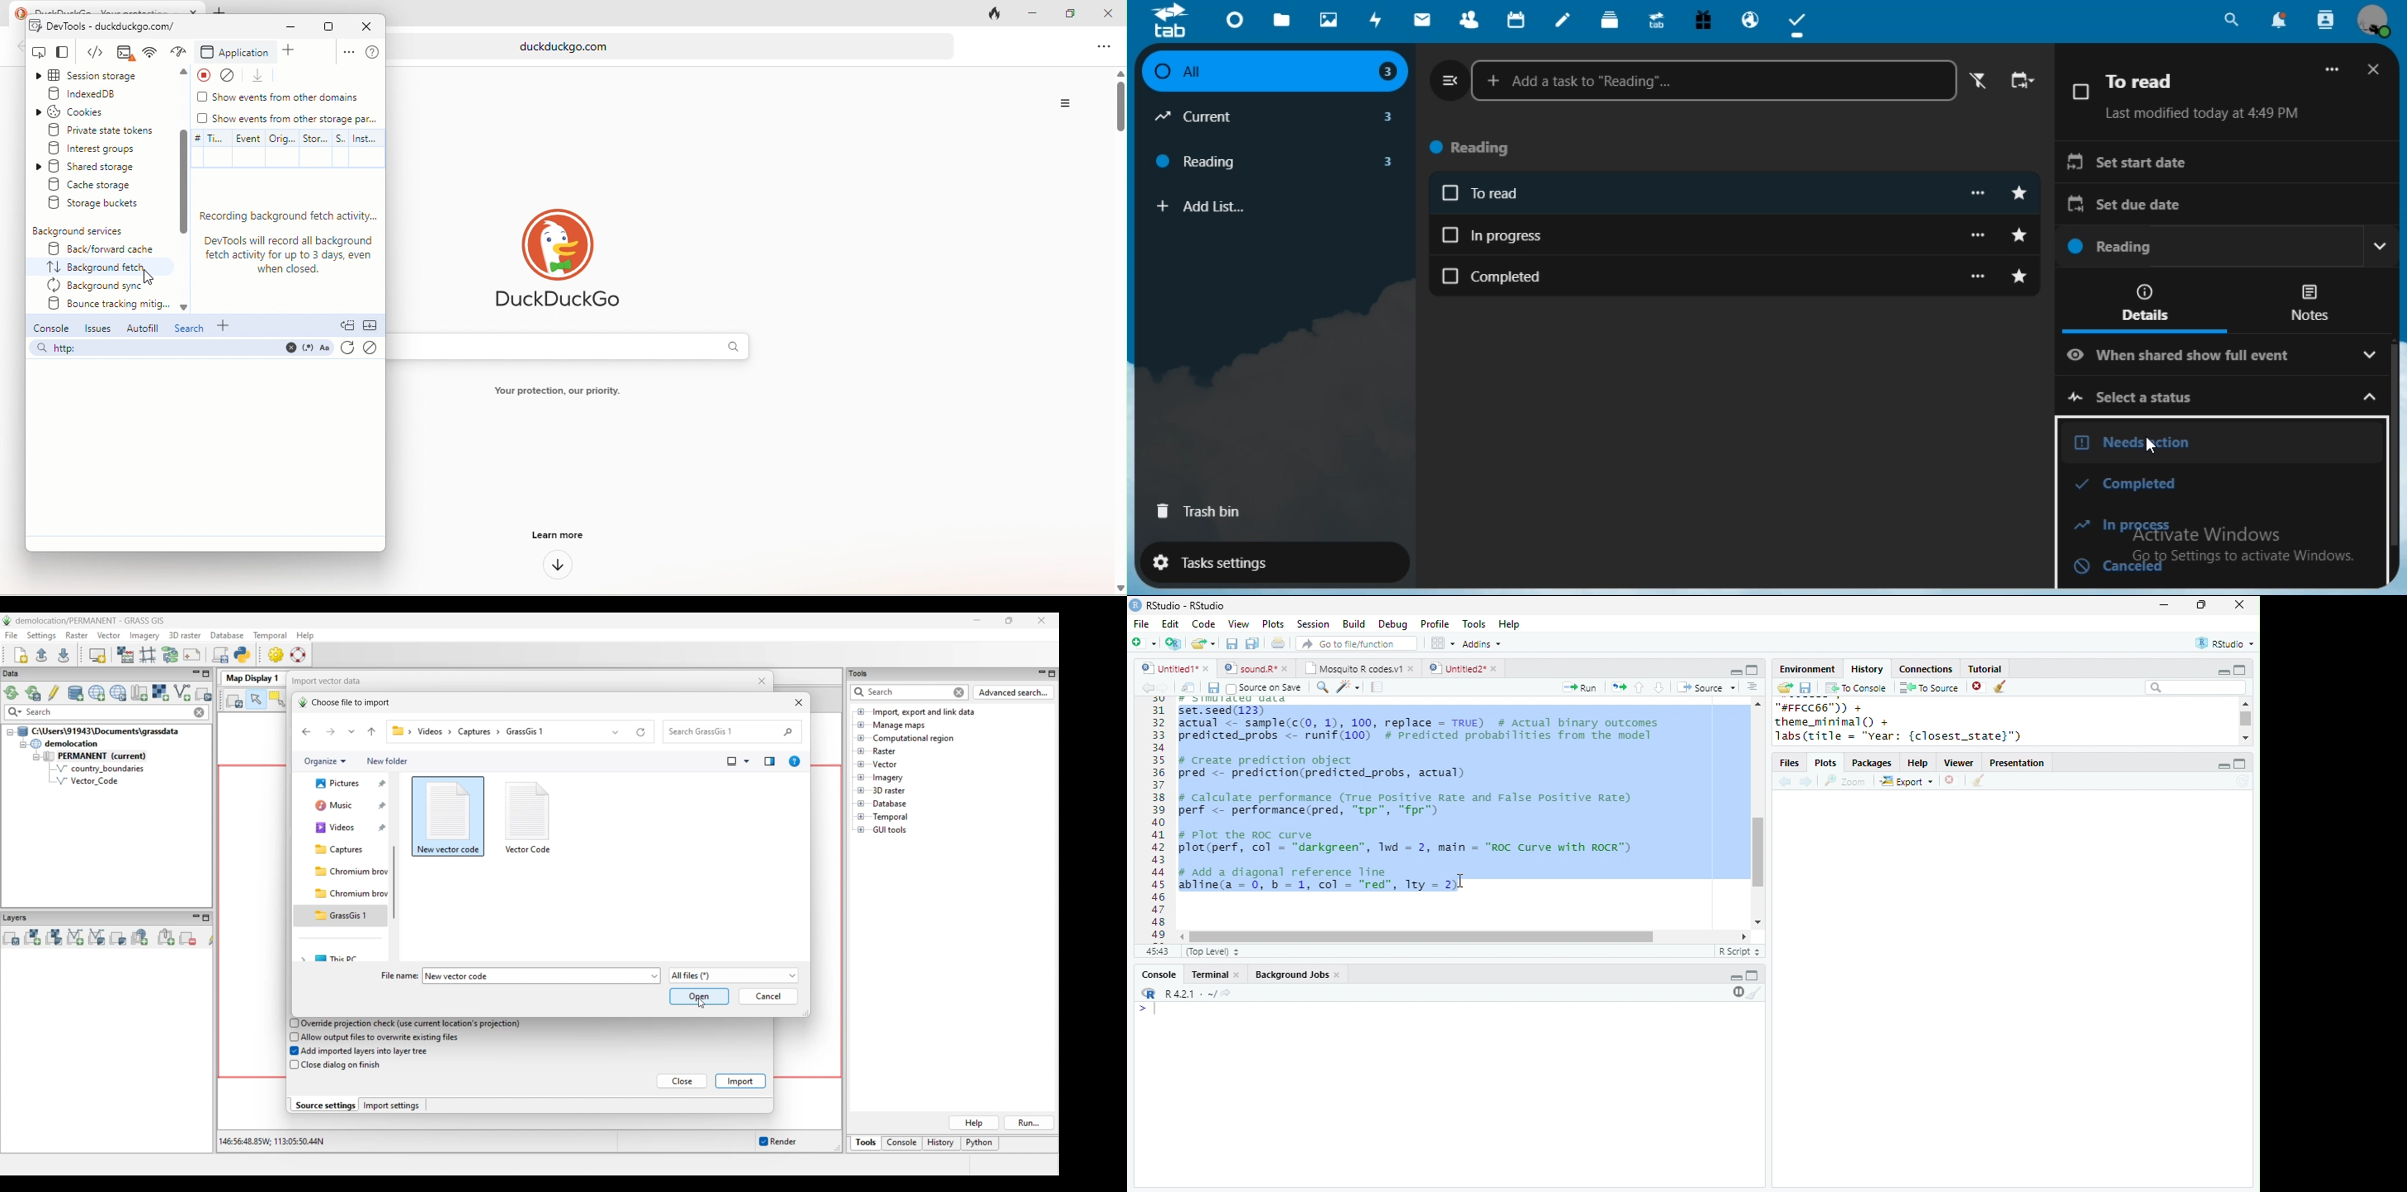 The width and height of the screenshot is (2408, 1204). I want to click on free trial, so click(1704, 19).